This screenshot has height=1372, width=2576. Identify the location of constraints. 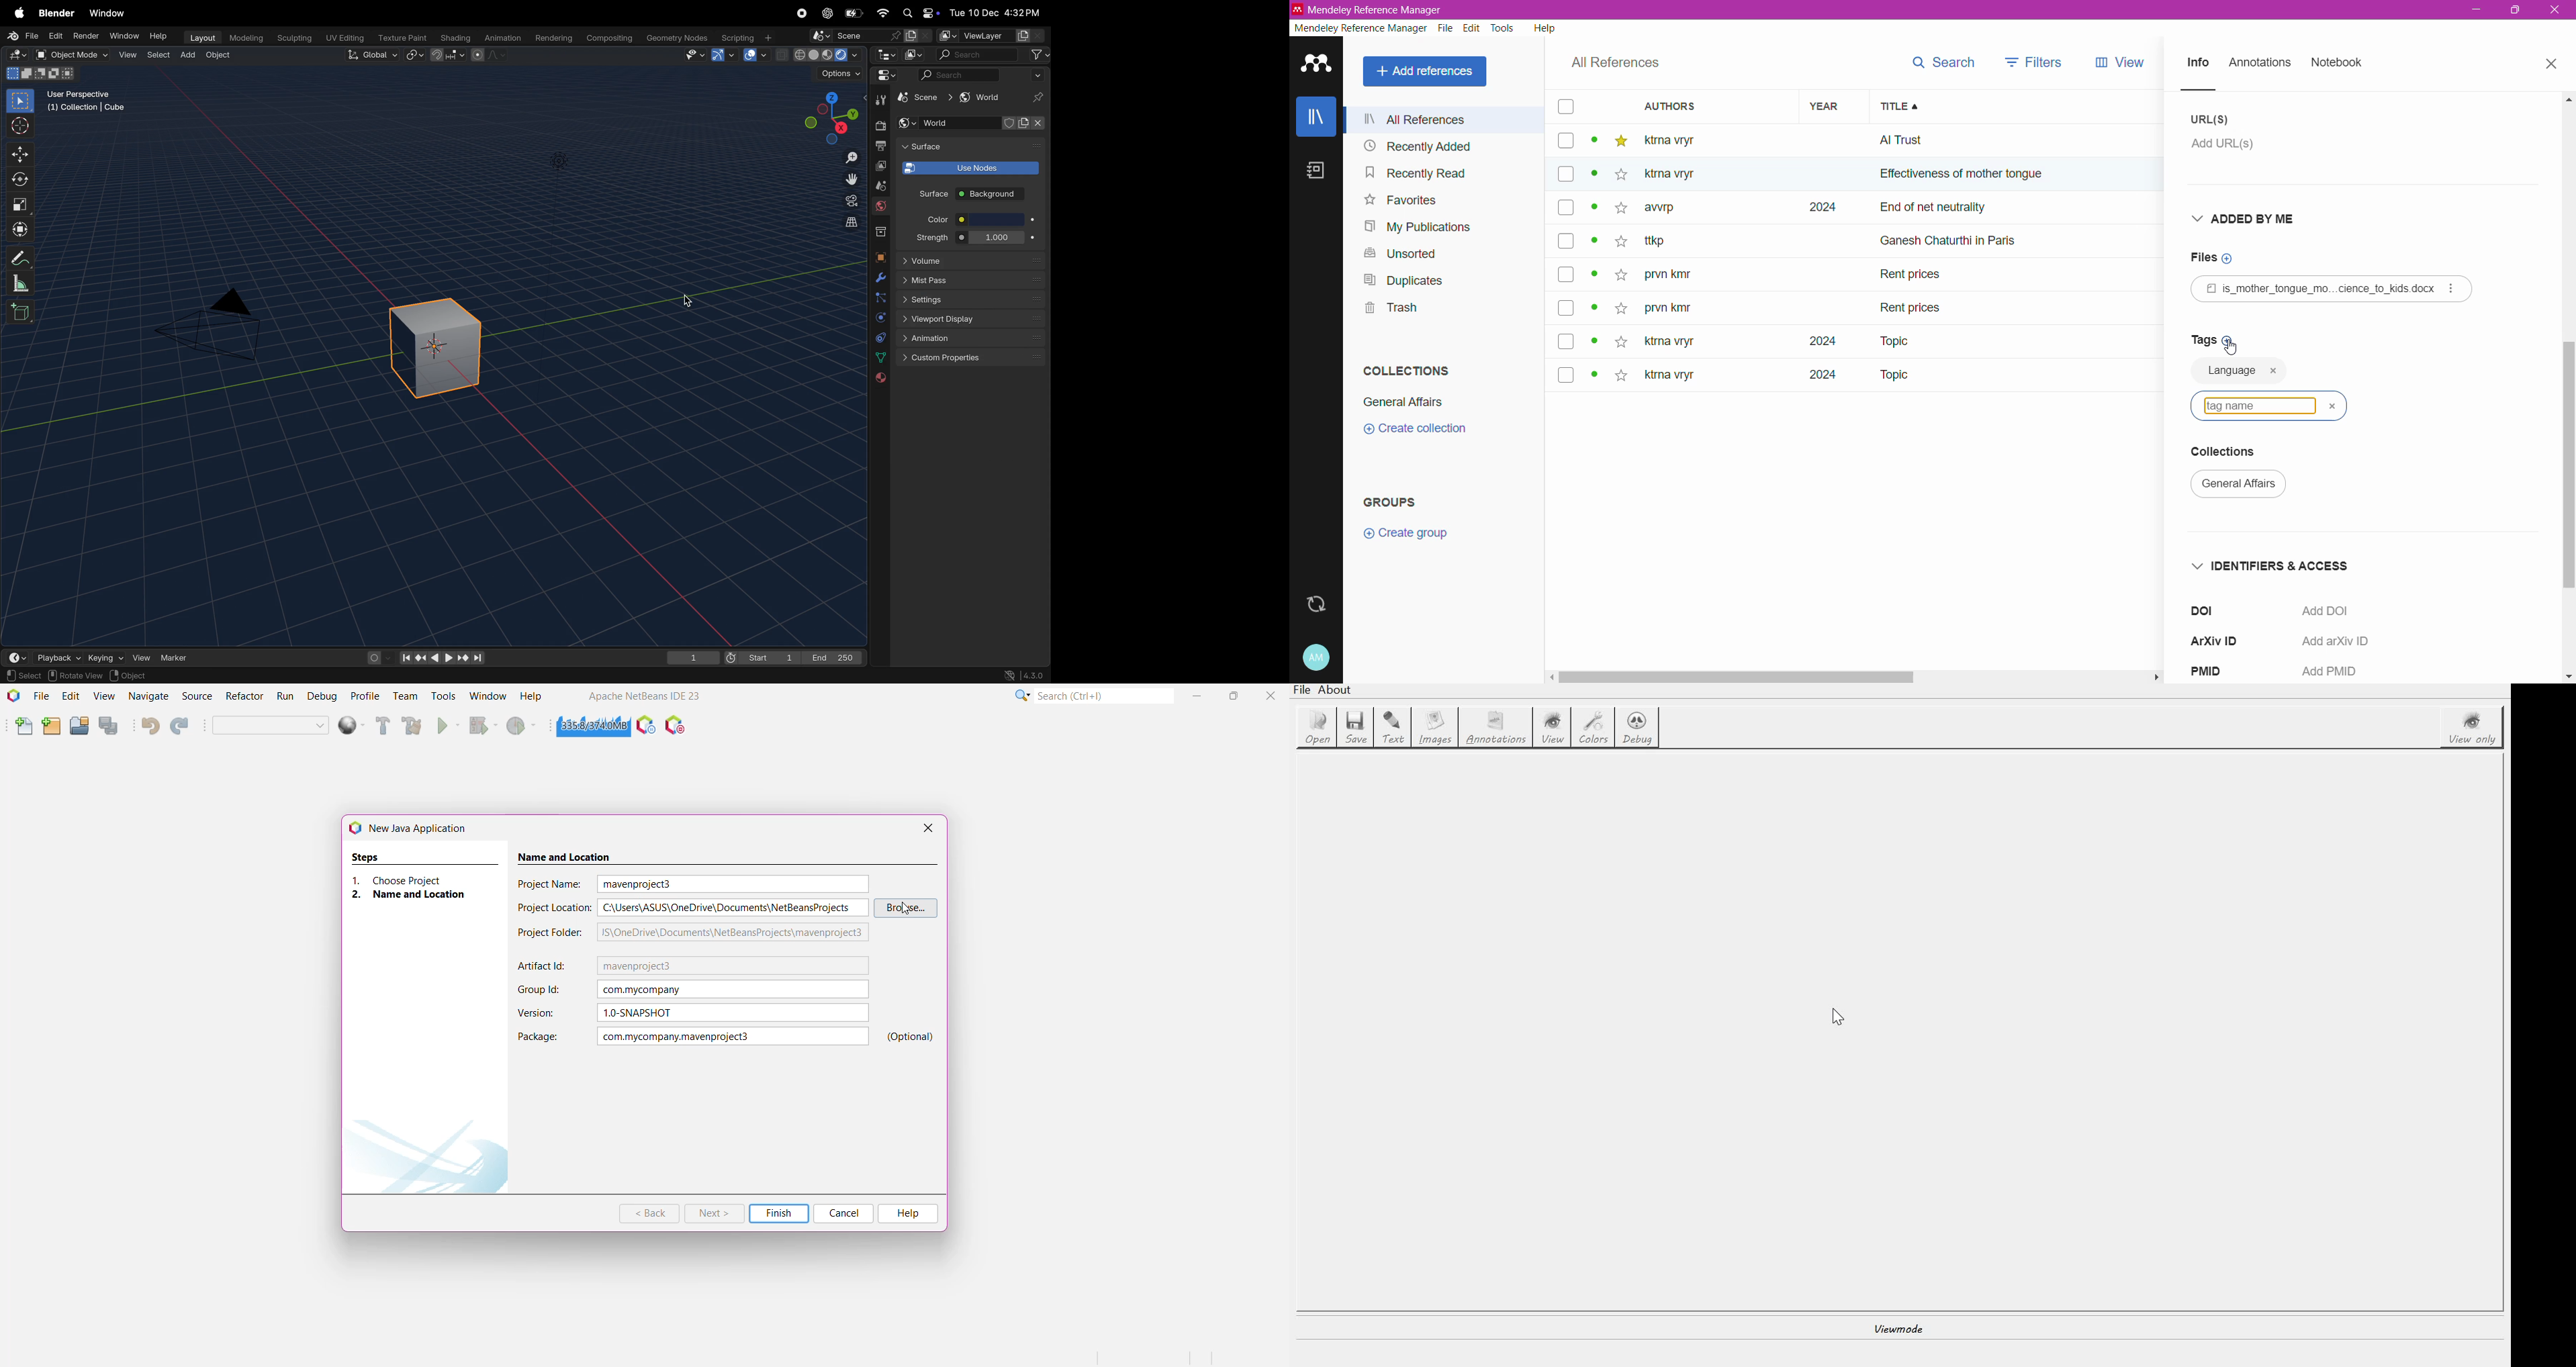
(879, 337).